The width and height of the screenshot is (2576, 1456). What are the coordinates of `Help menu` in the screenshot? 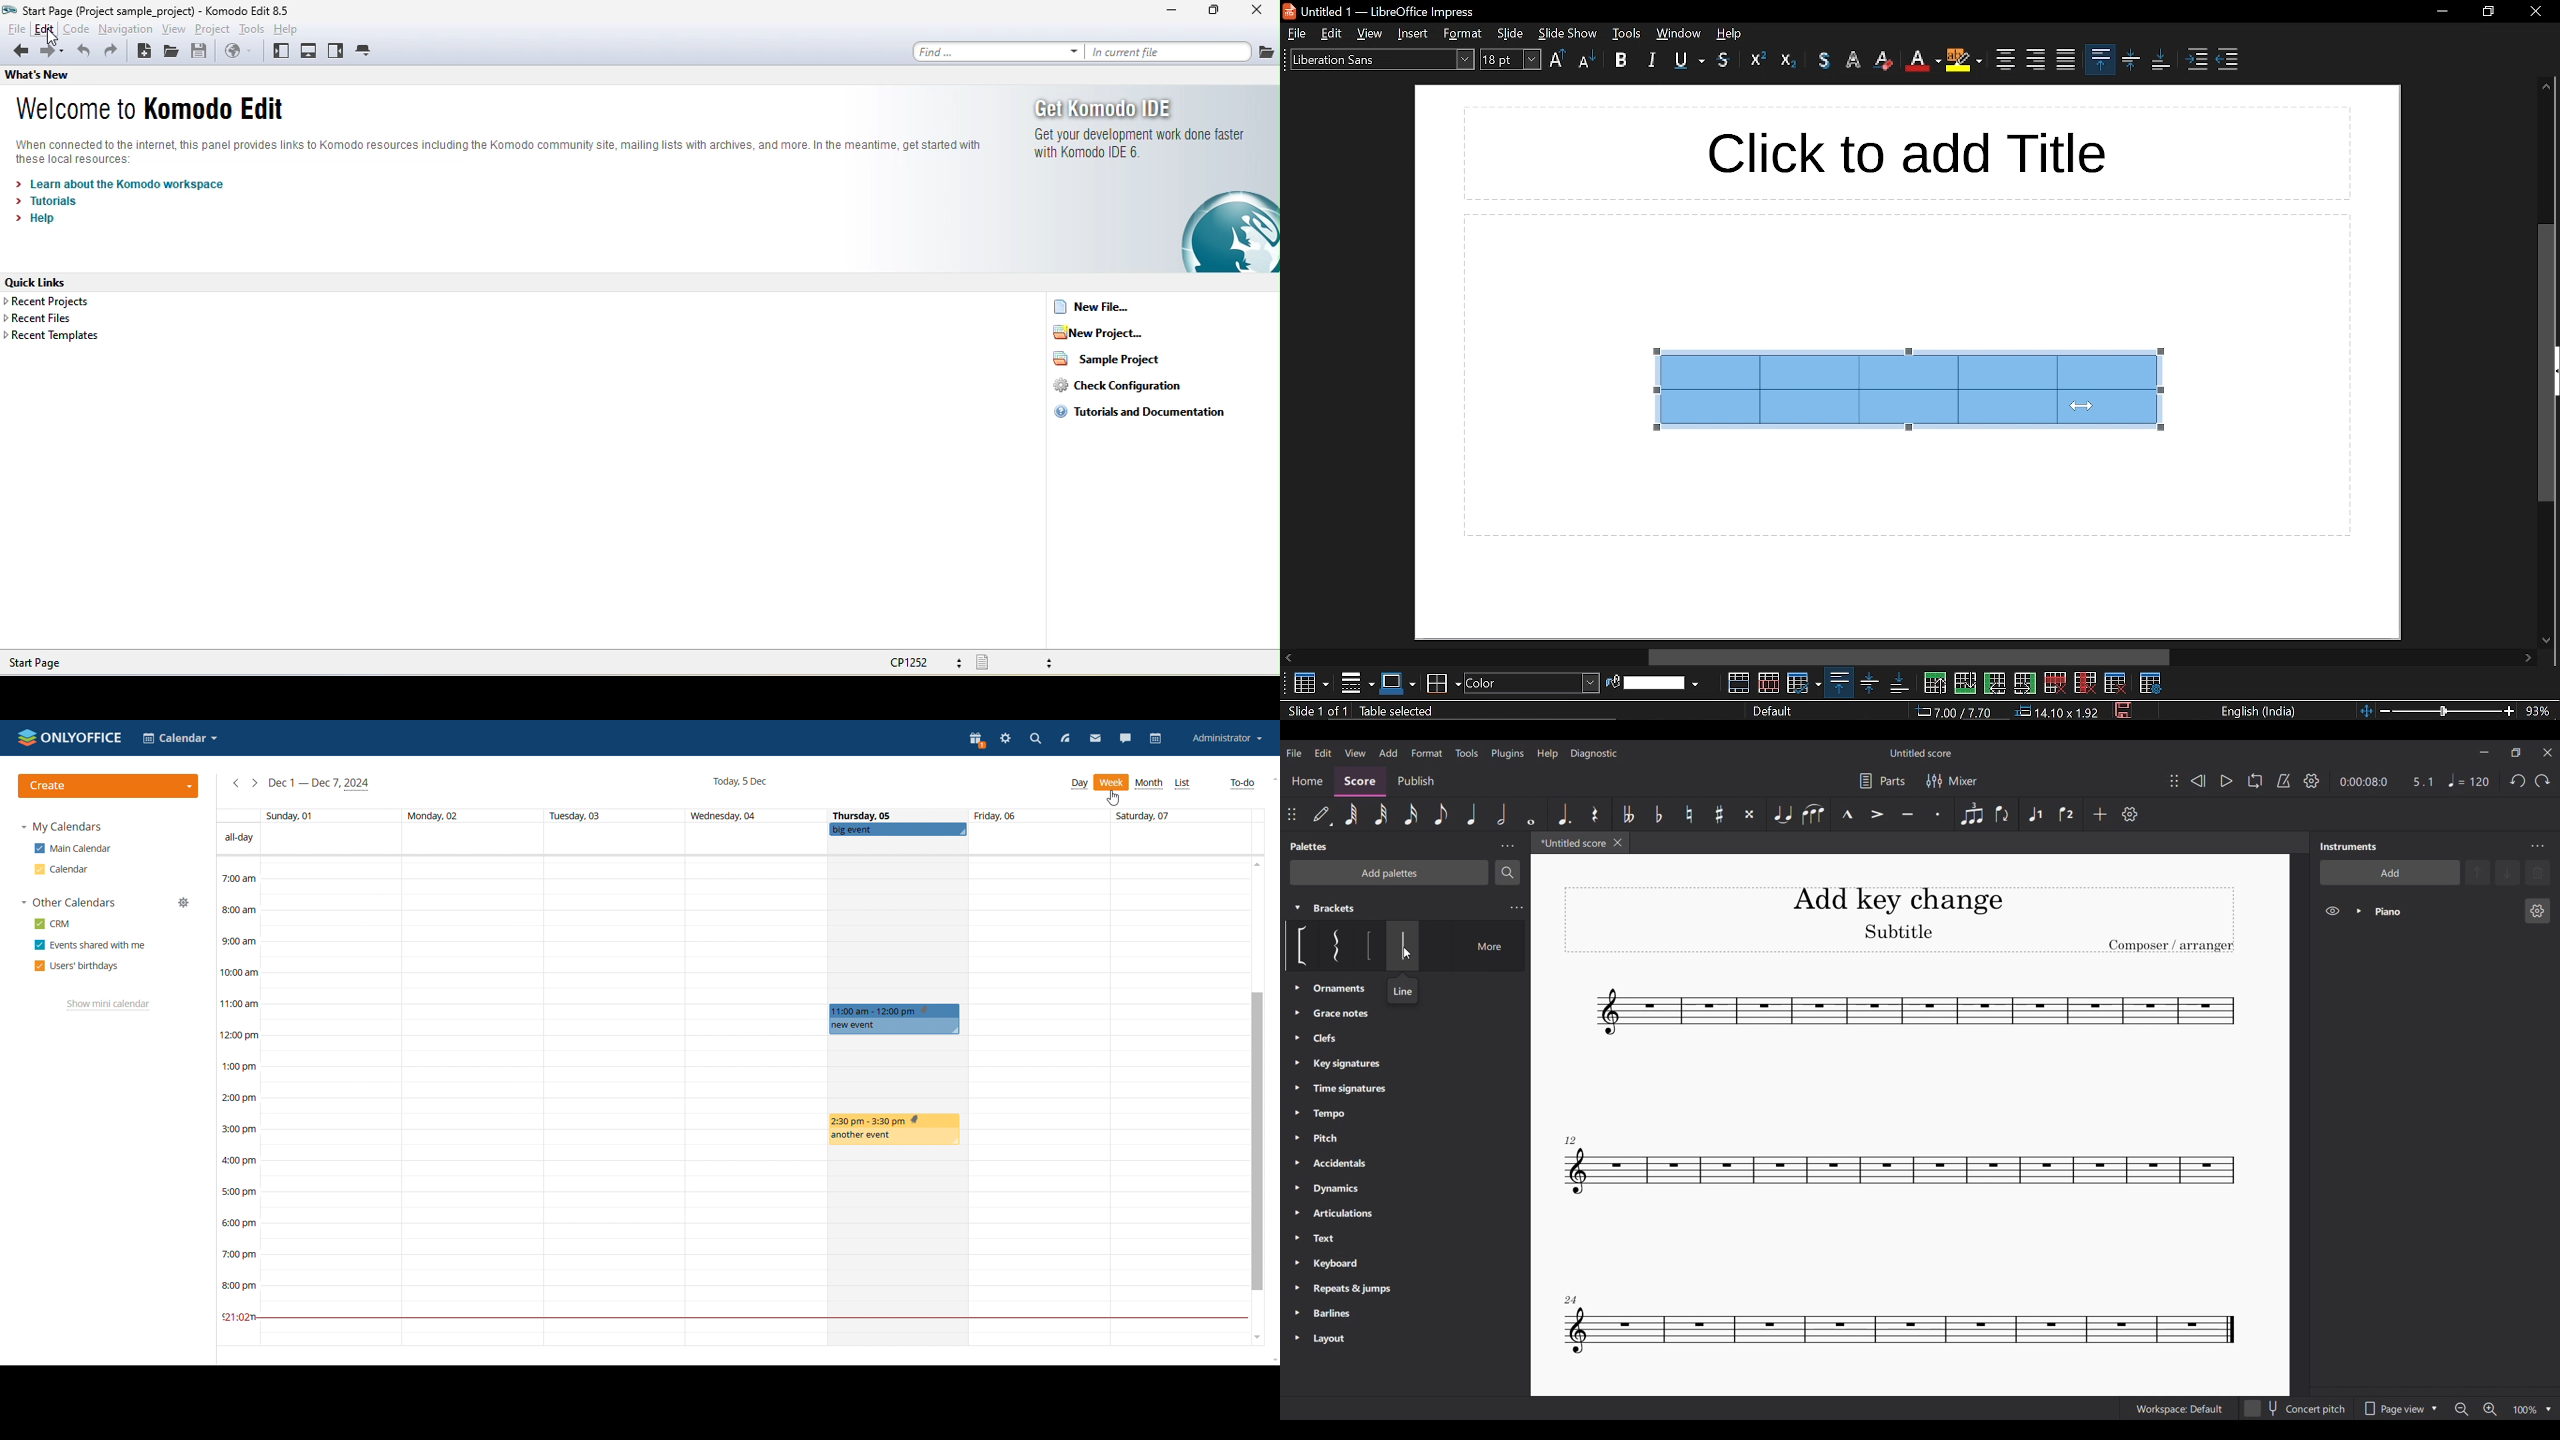 It's located at (1547, 754).